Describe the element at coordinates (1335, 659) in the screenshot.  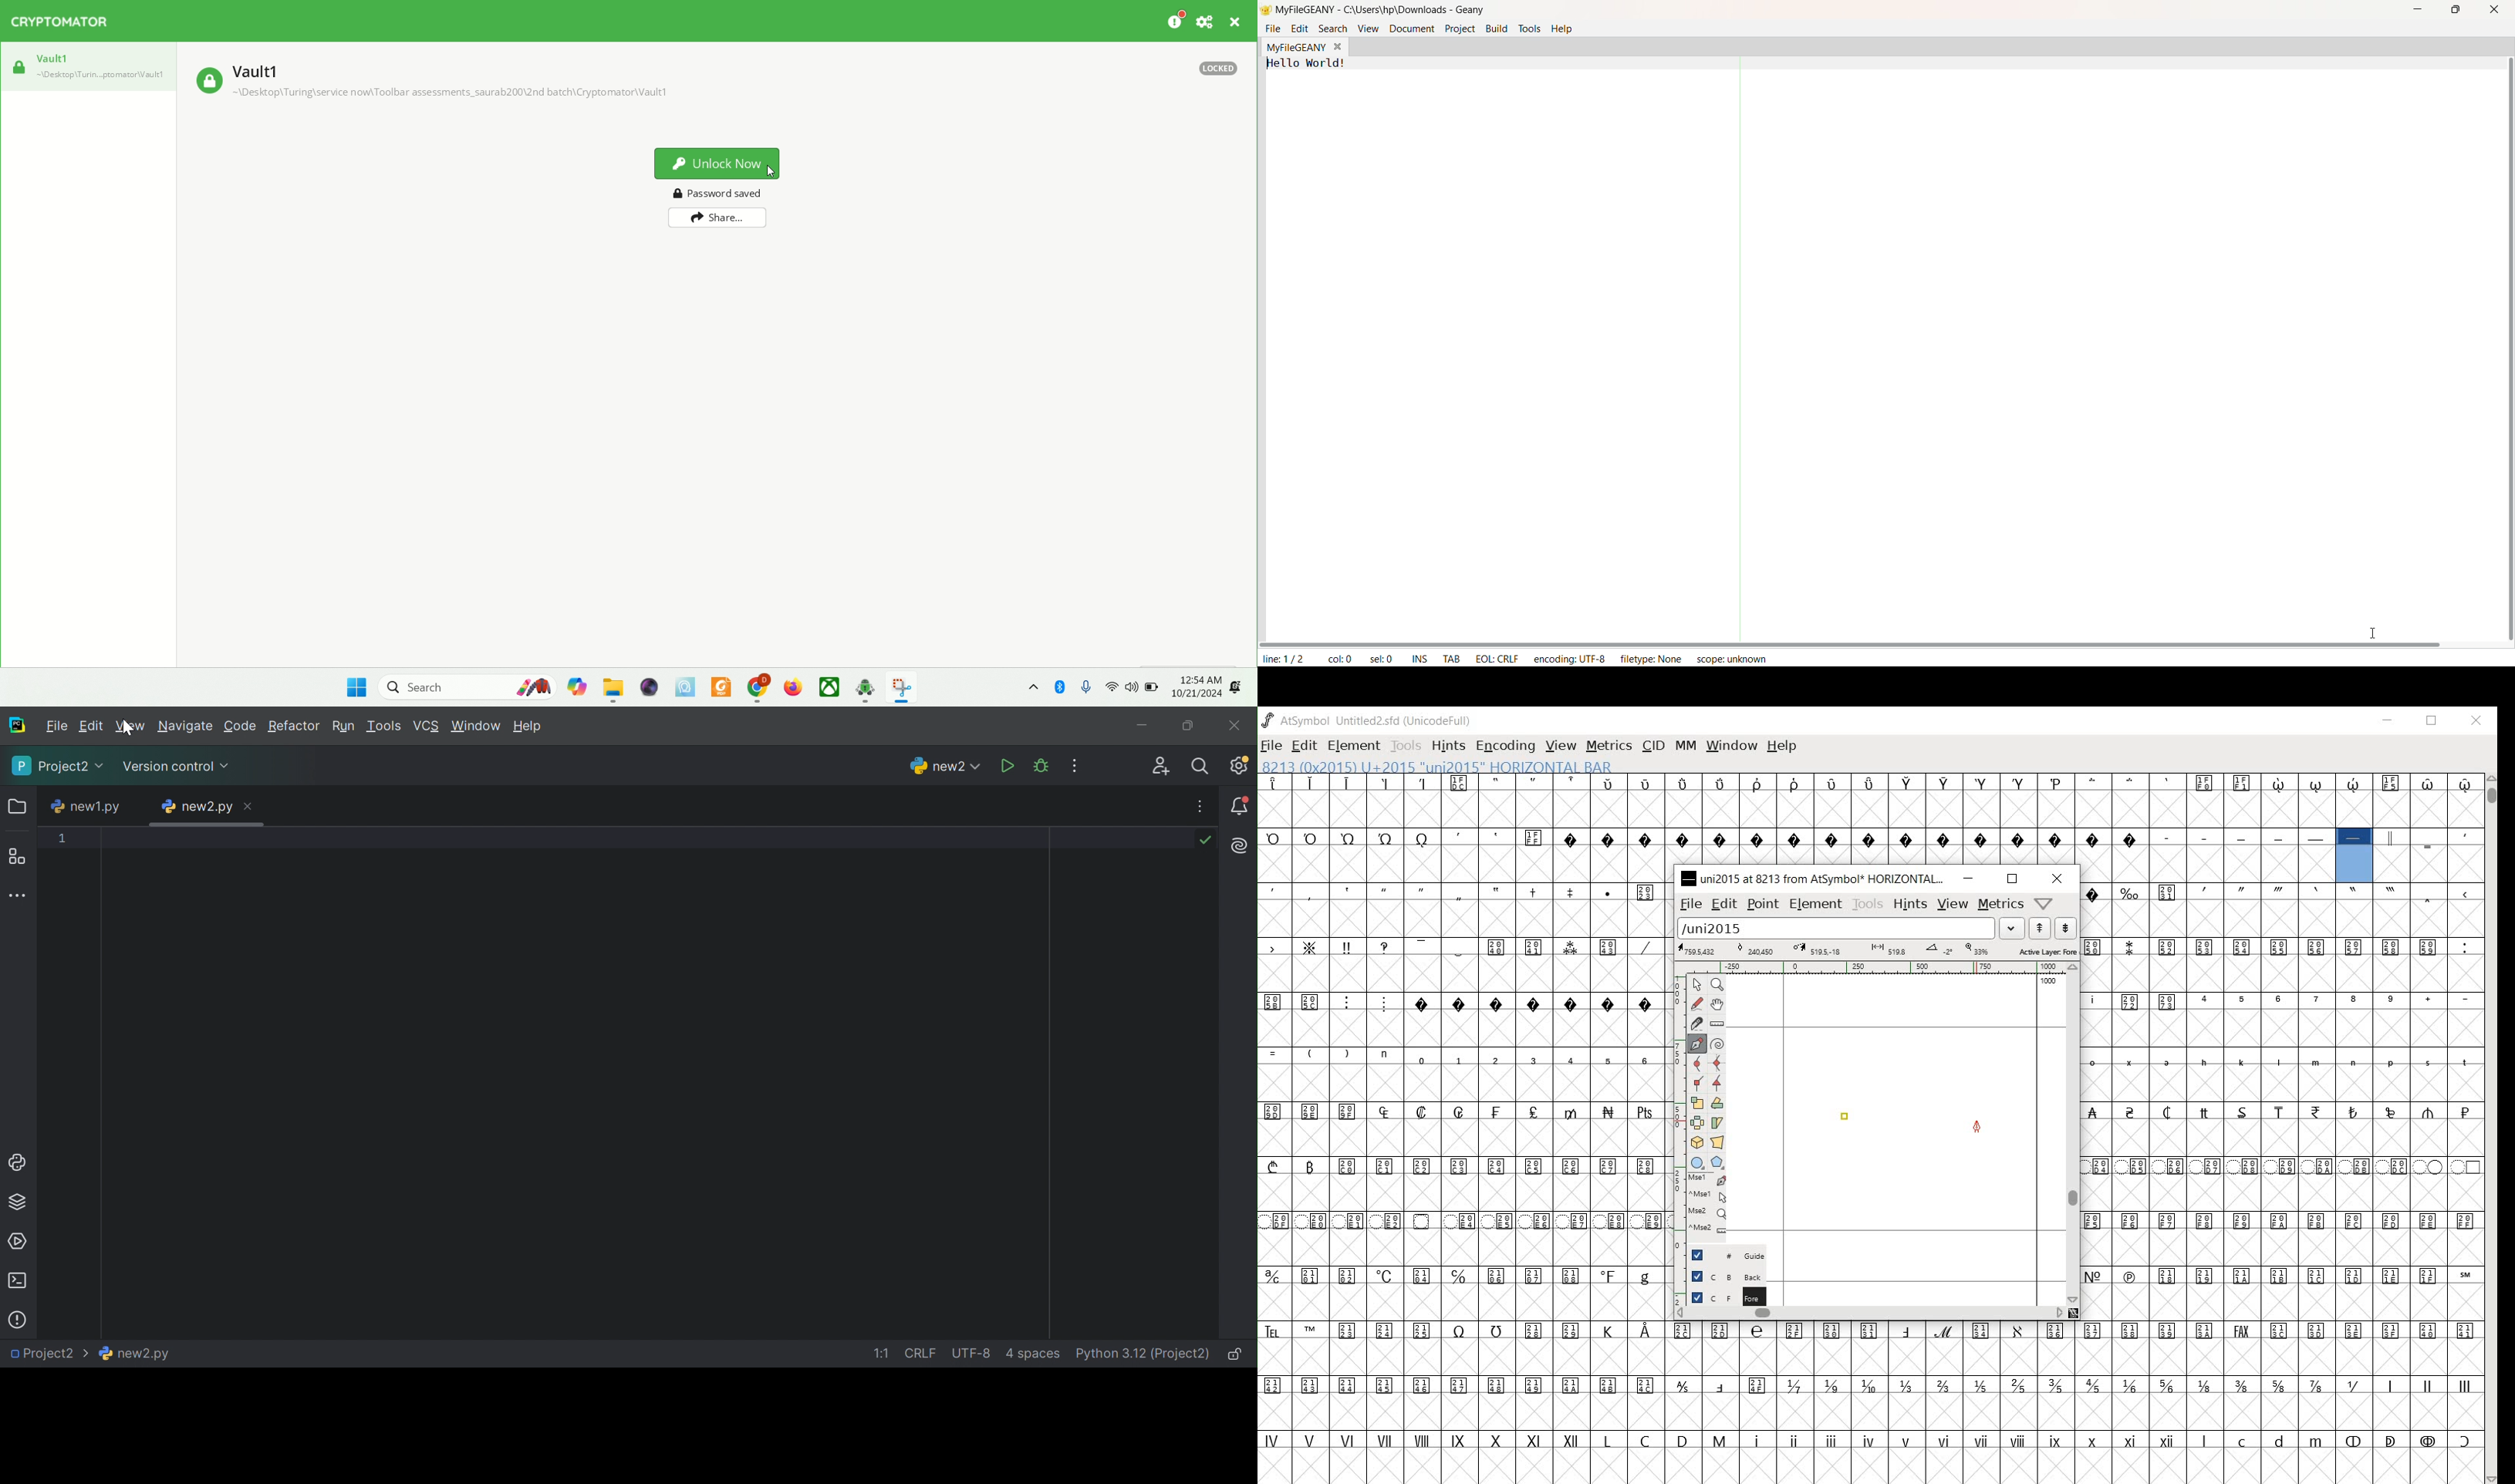
I see `col: 0` at that location.